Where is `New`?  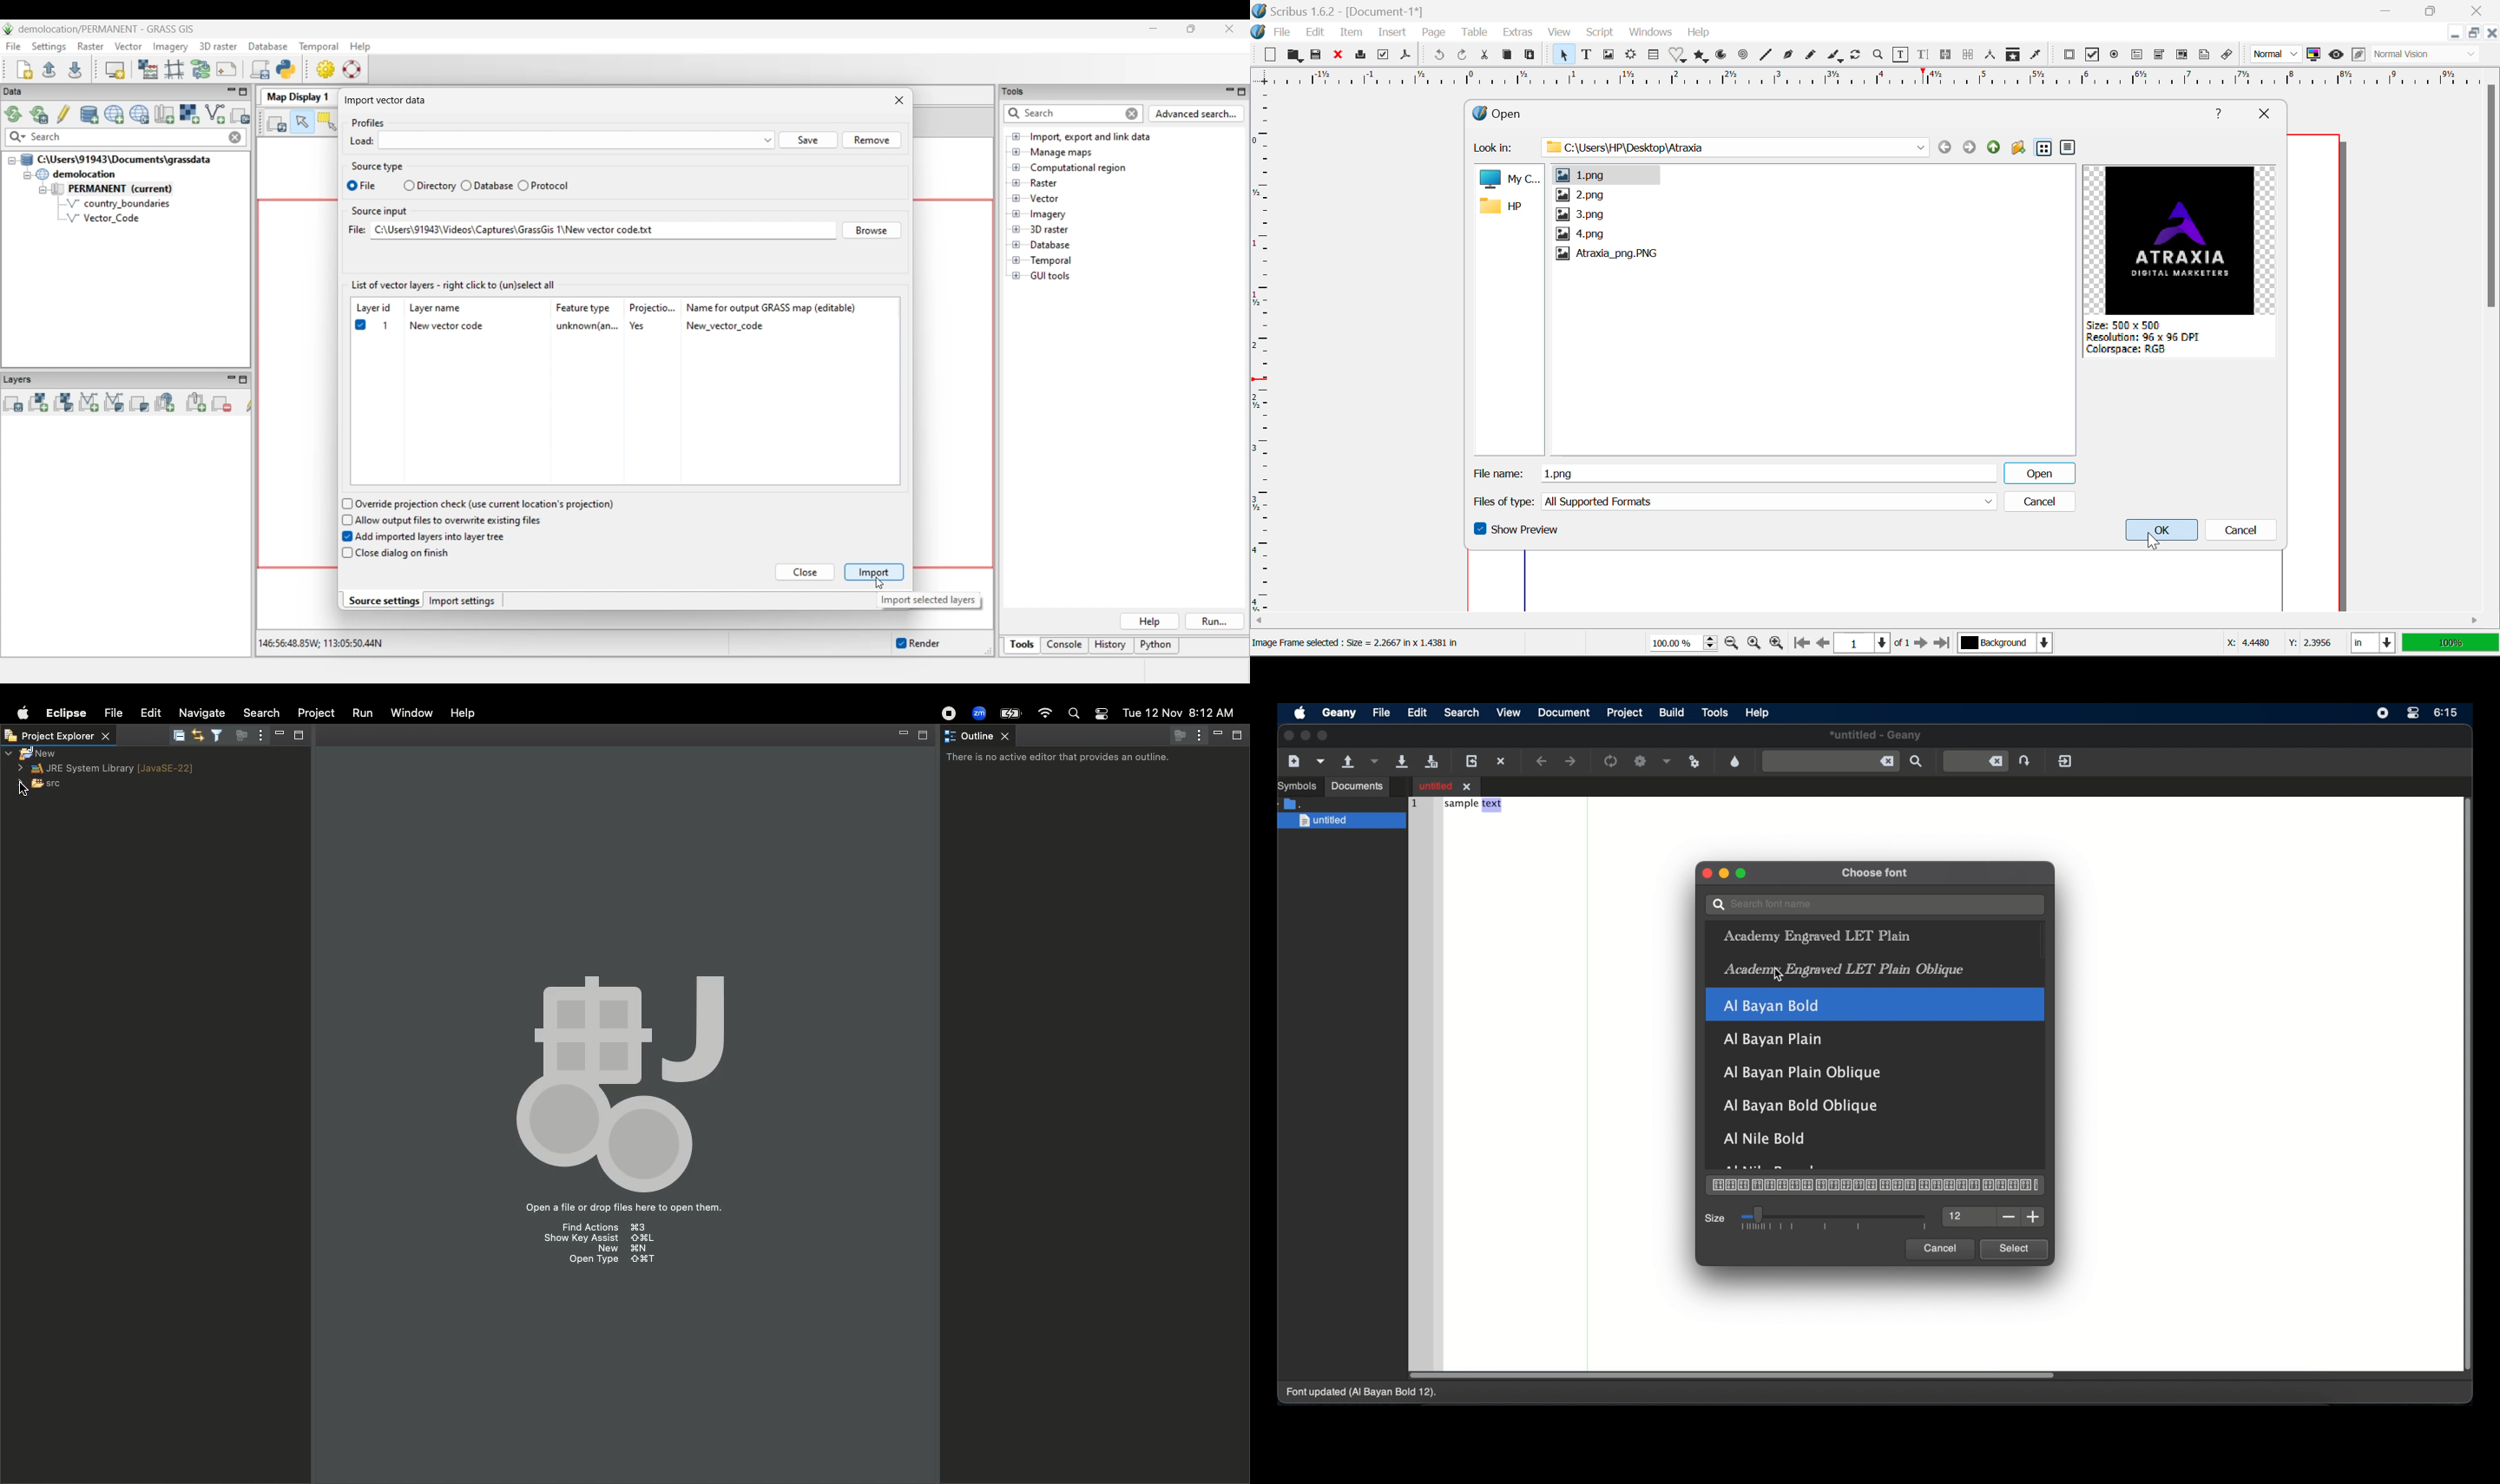
New is located at coordinates (29, 753).